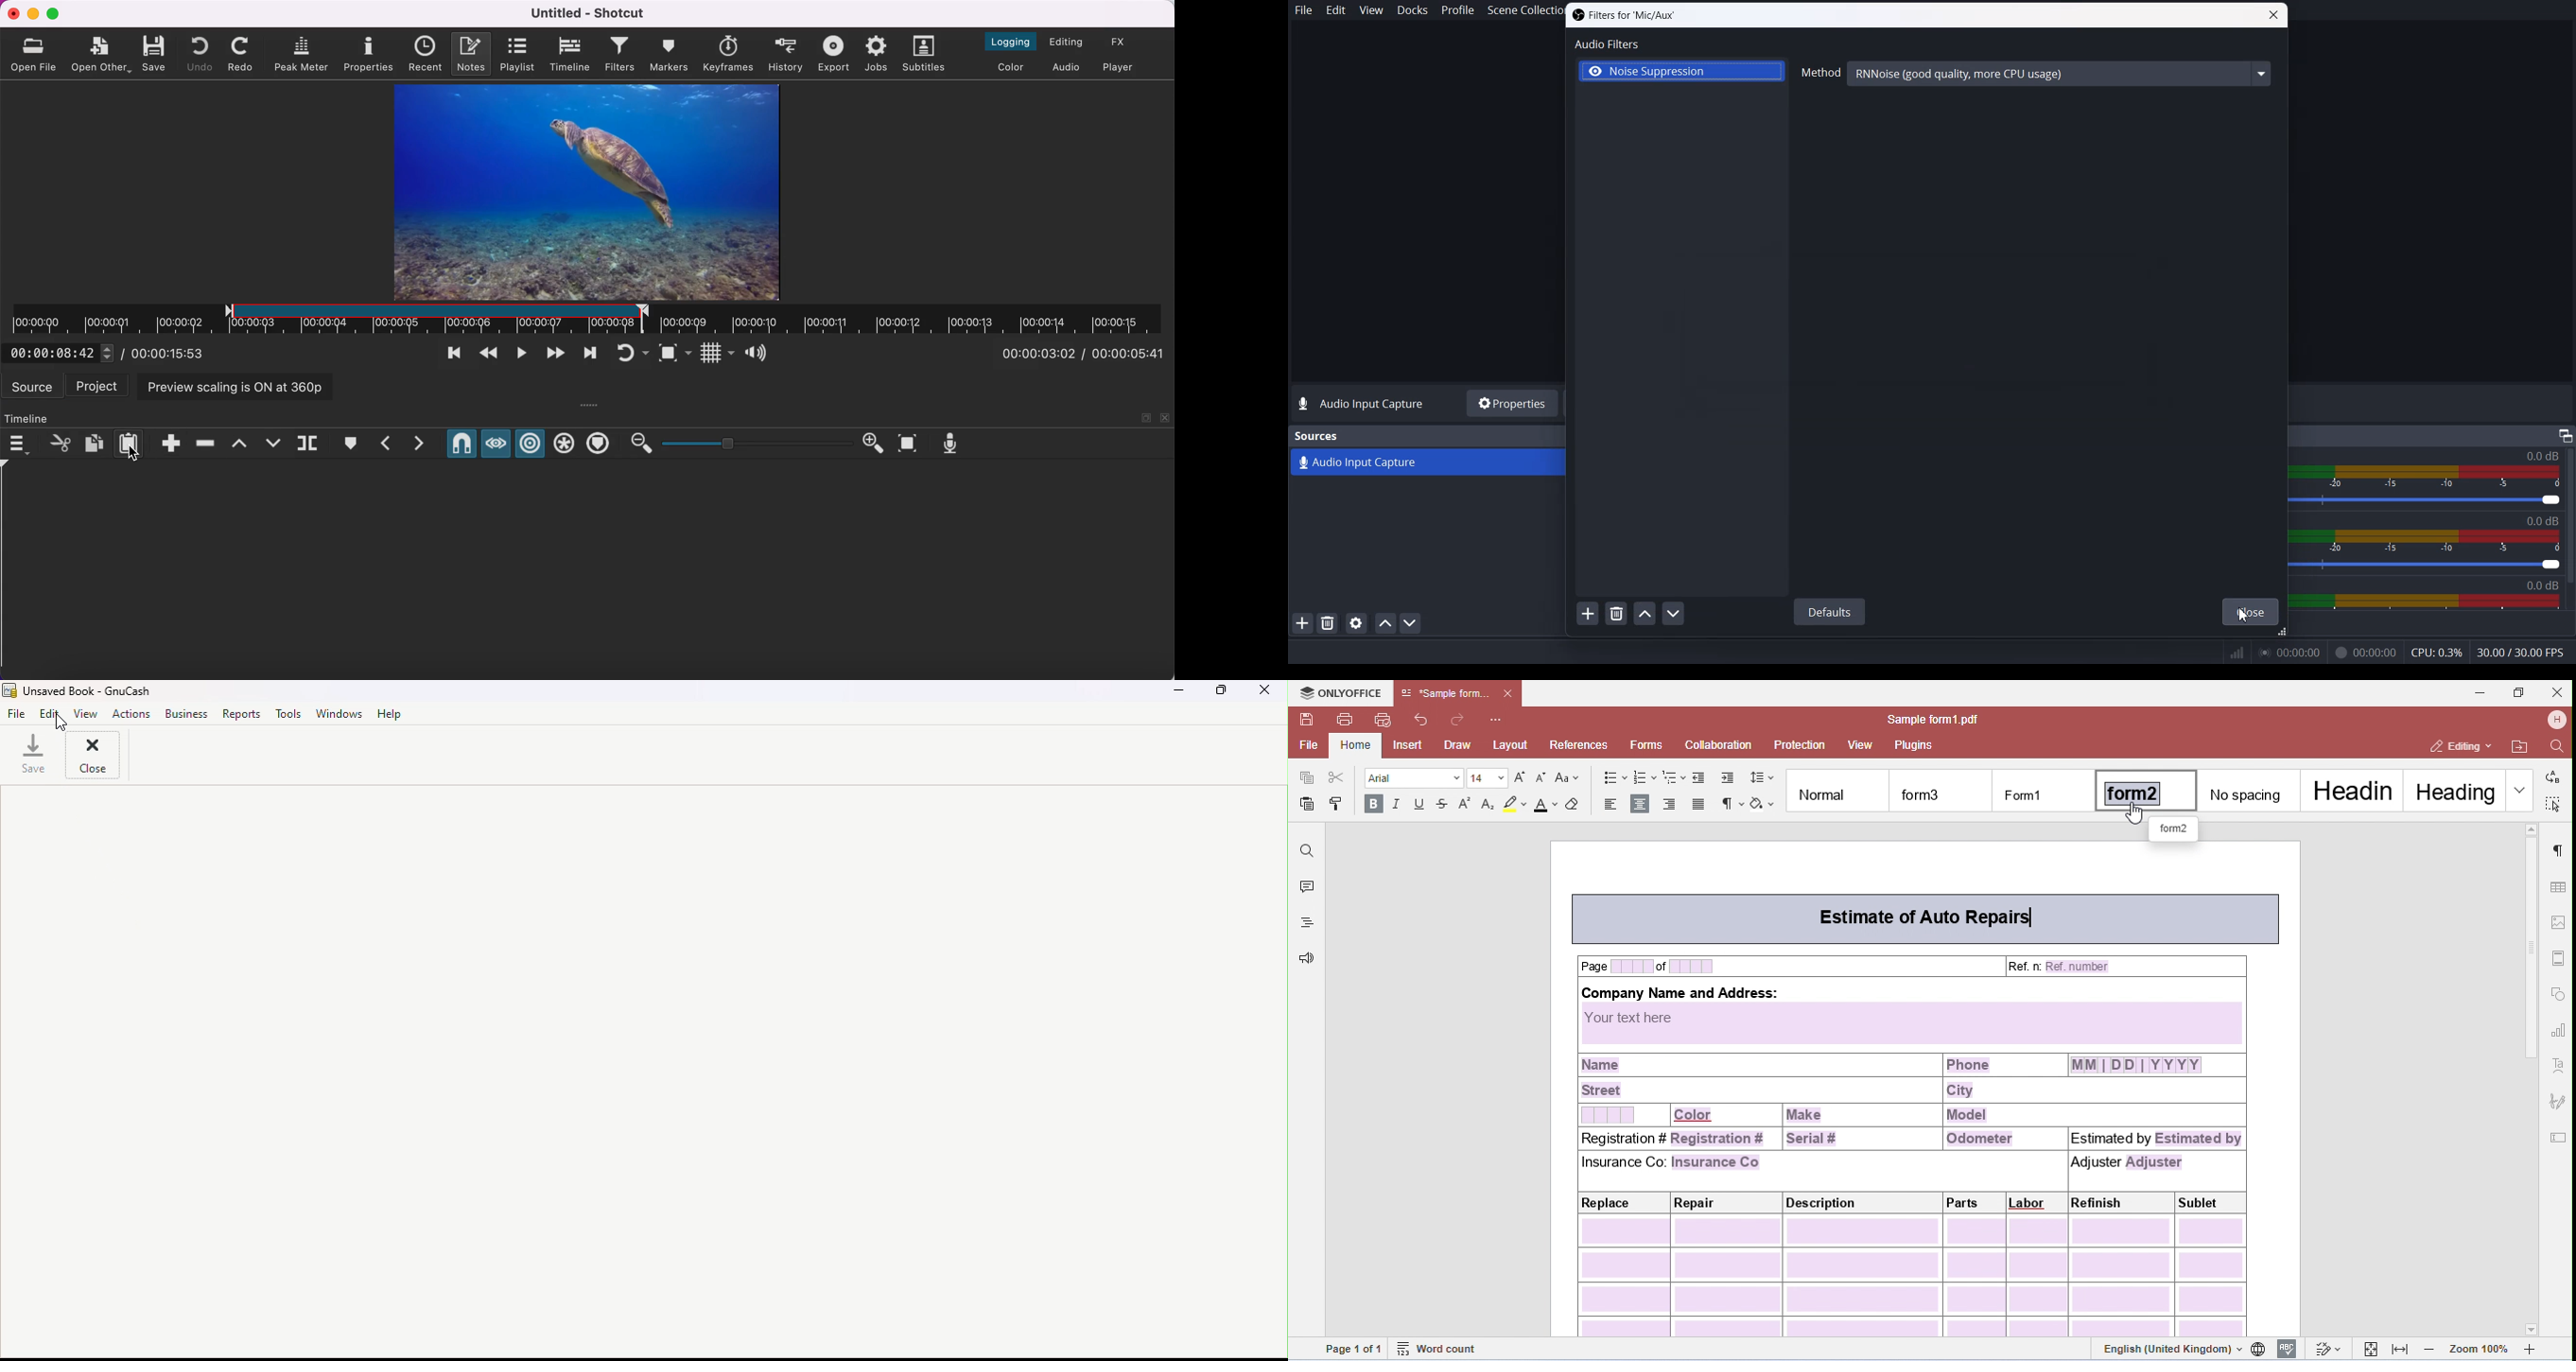 This screenshot has height=1372, width=2576. Describe the element at coordinates (2273, 15) in the screenshot. I see `Close` at that location.